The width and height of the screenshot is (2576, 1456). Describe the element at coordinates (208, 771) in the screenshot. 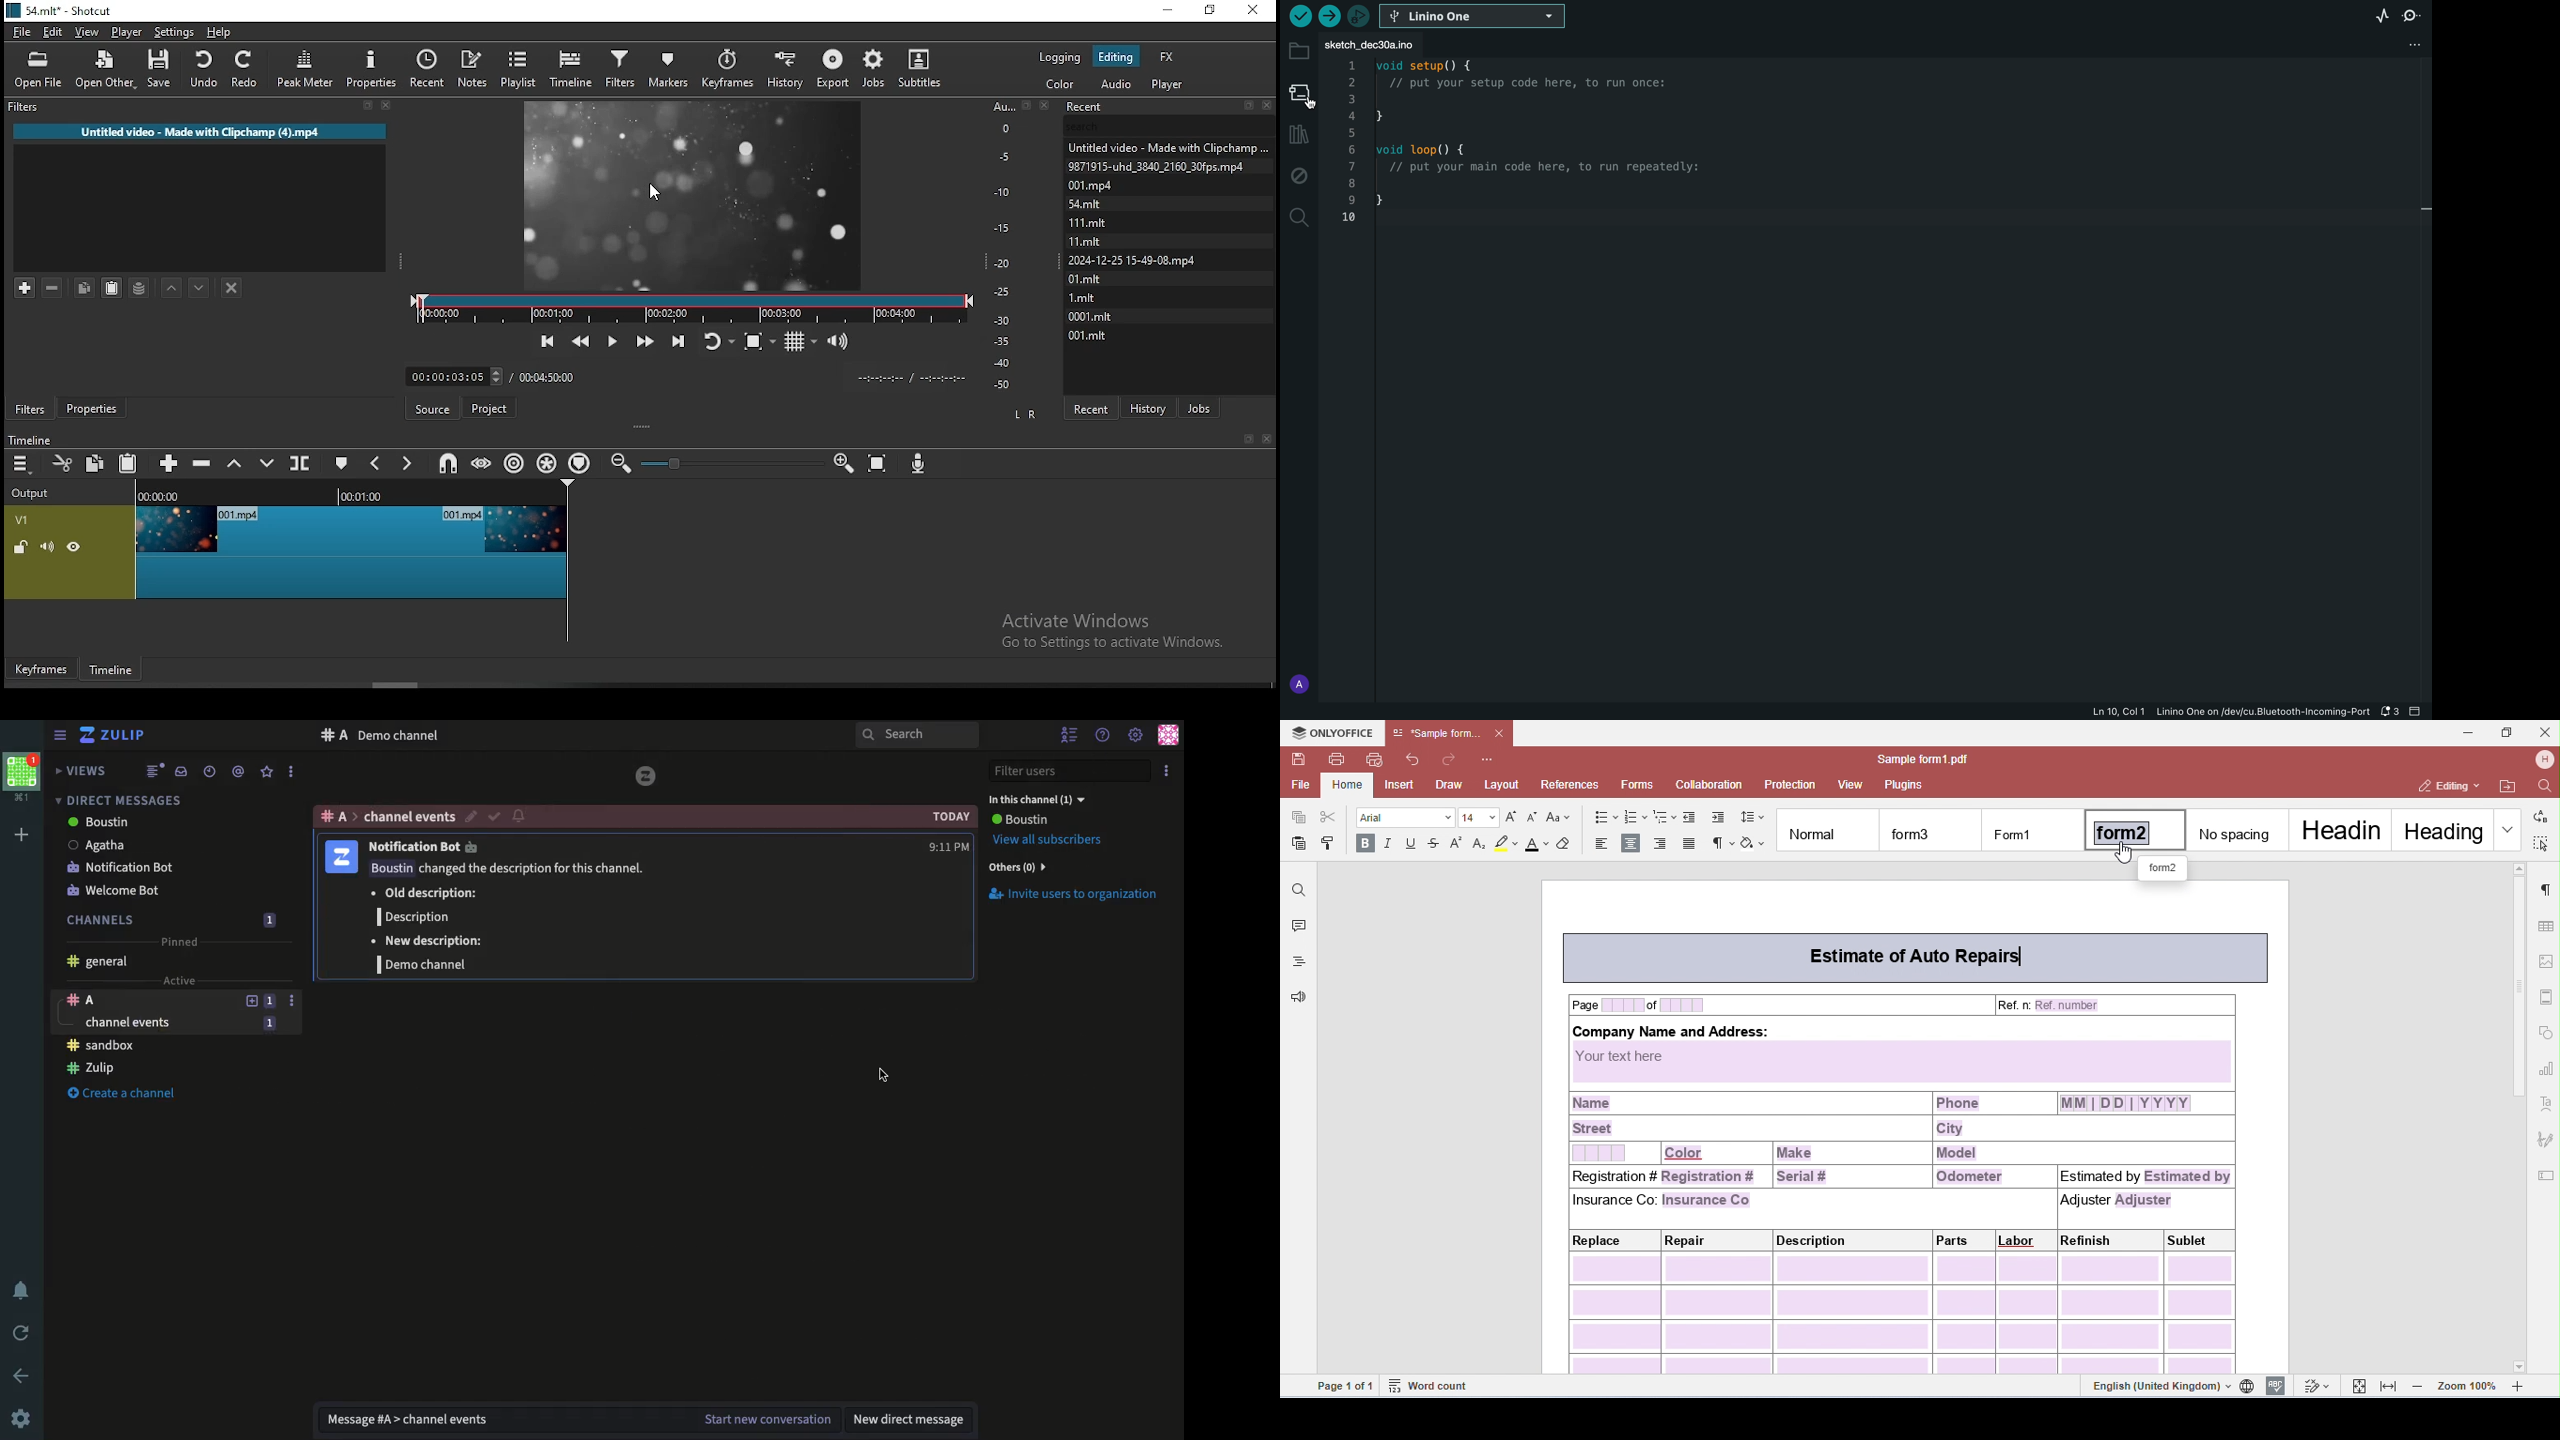

I see `Time` at that location.